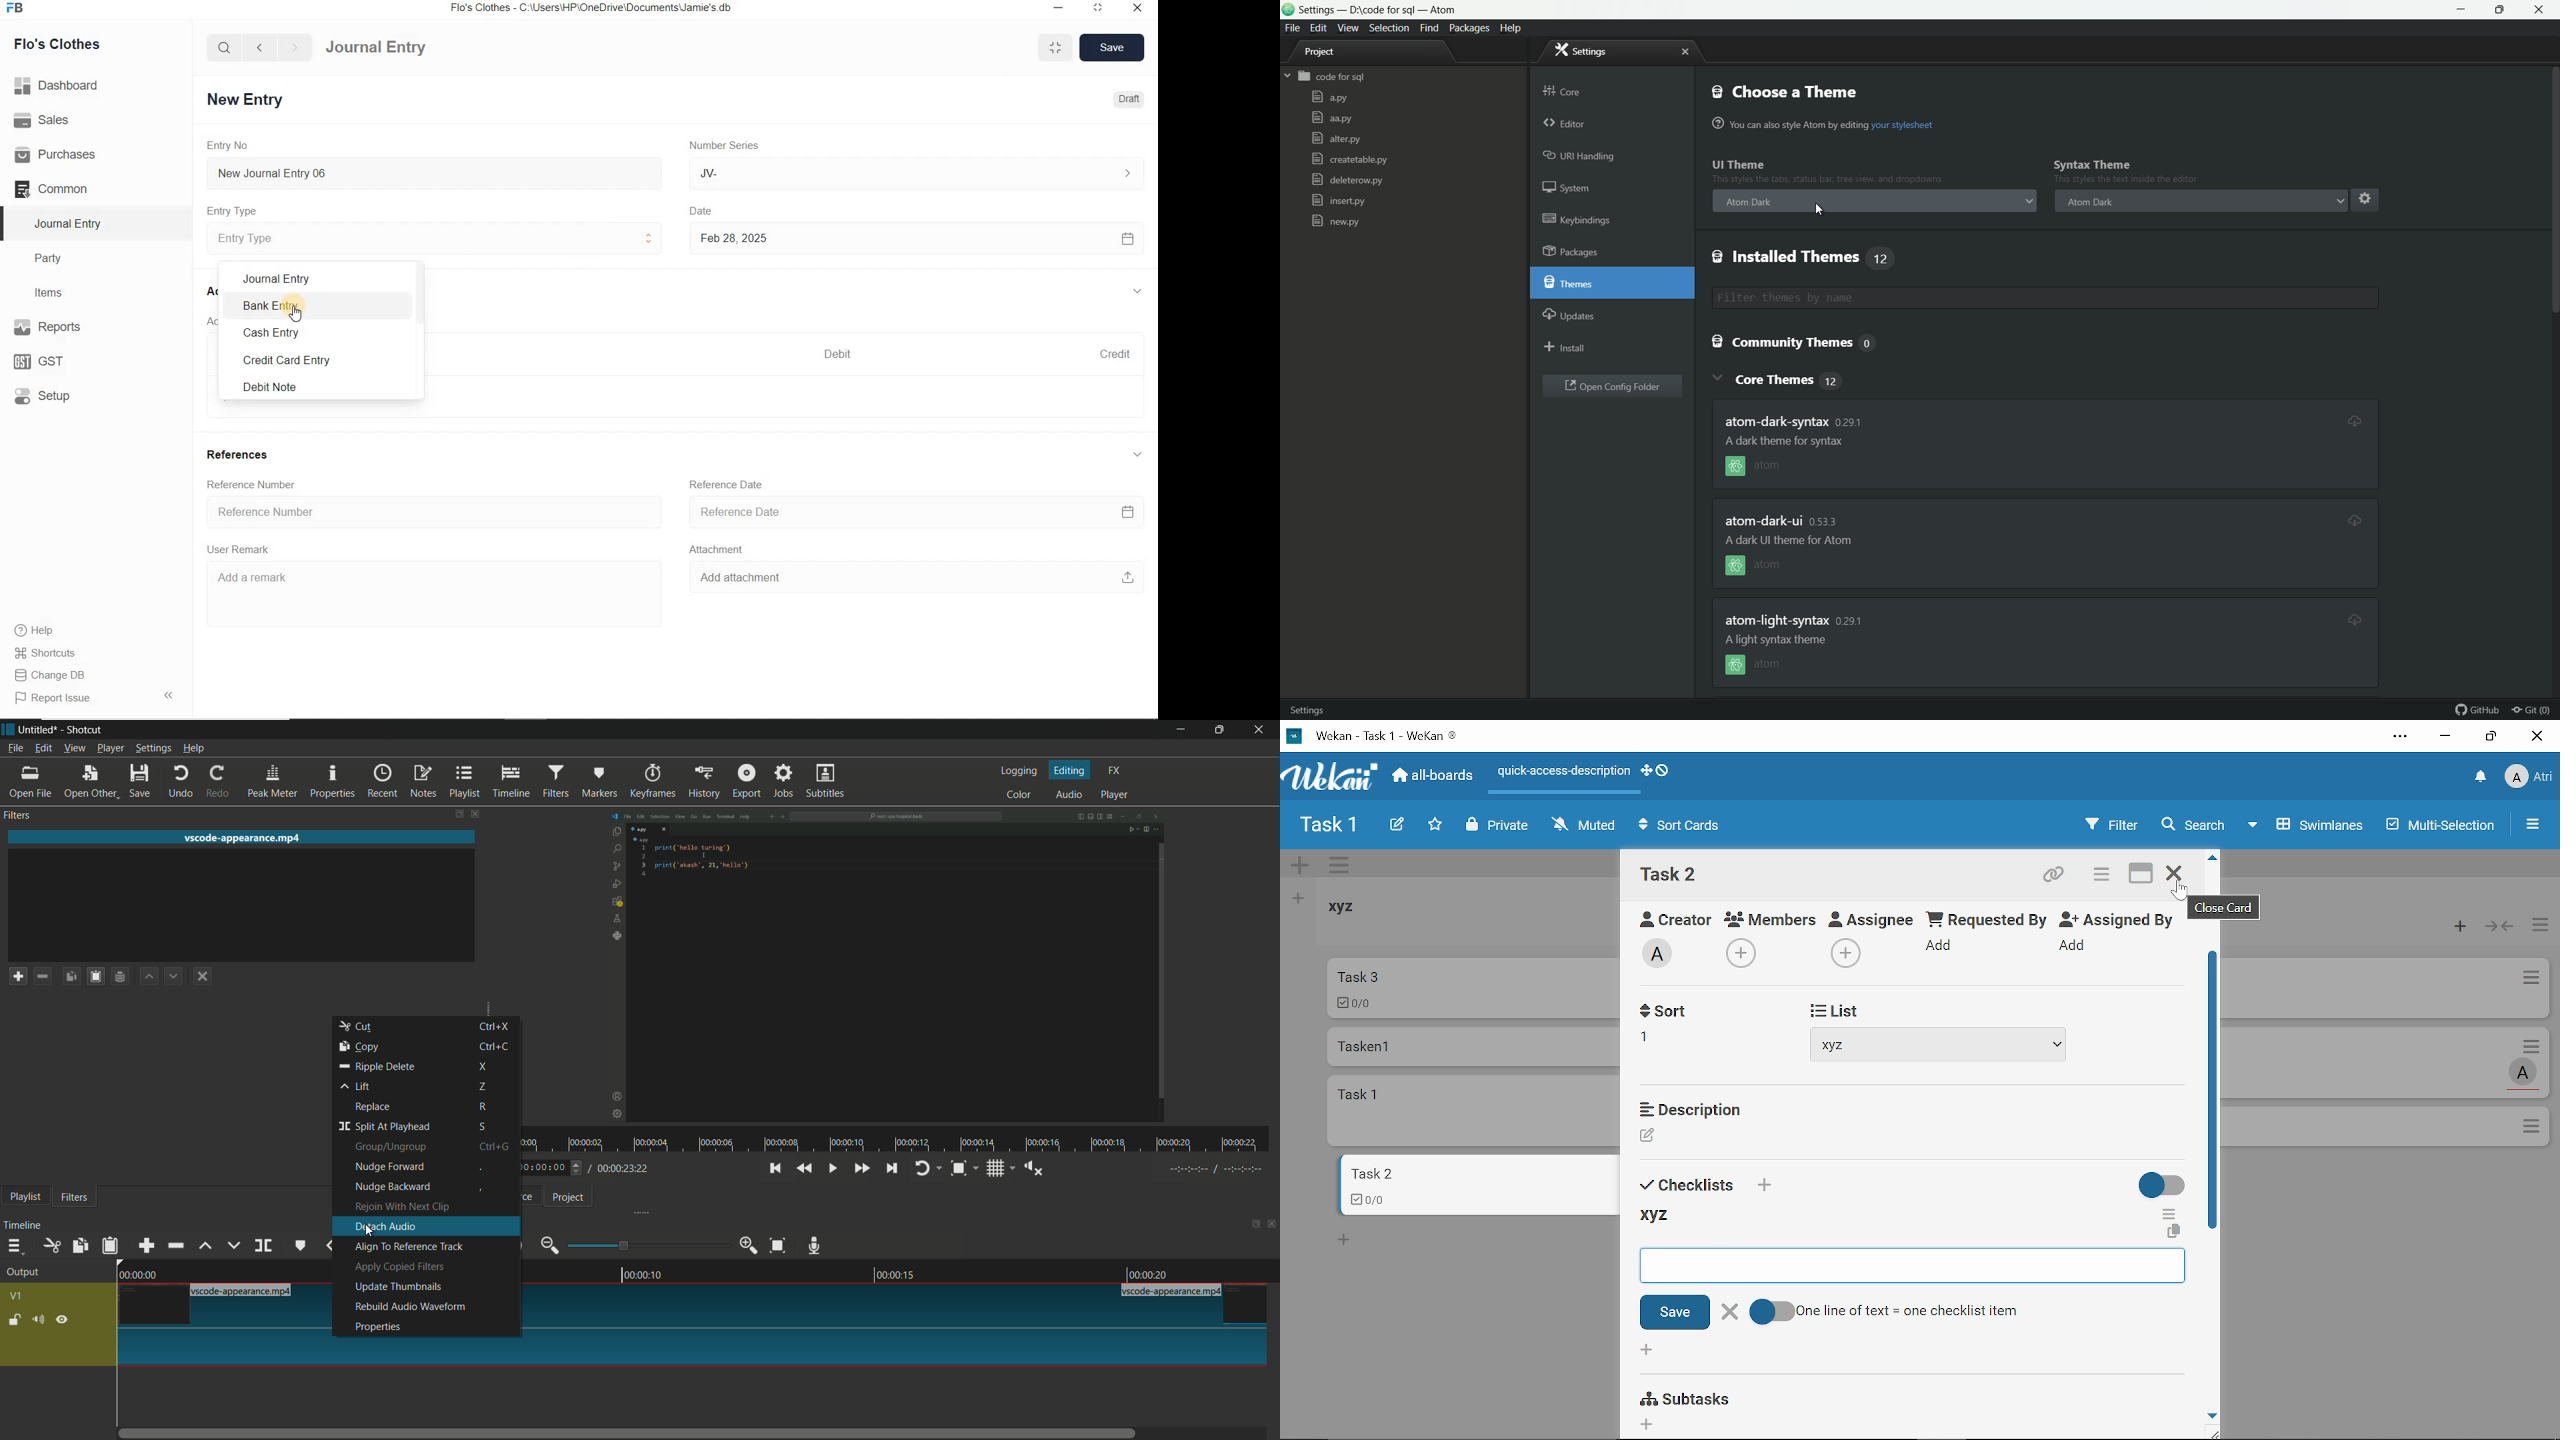 This screenshot has height=1456, width=2576. I want to click on ctrl+g, so click(498, 1147).